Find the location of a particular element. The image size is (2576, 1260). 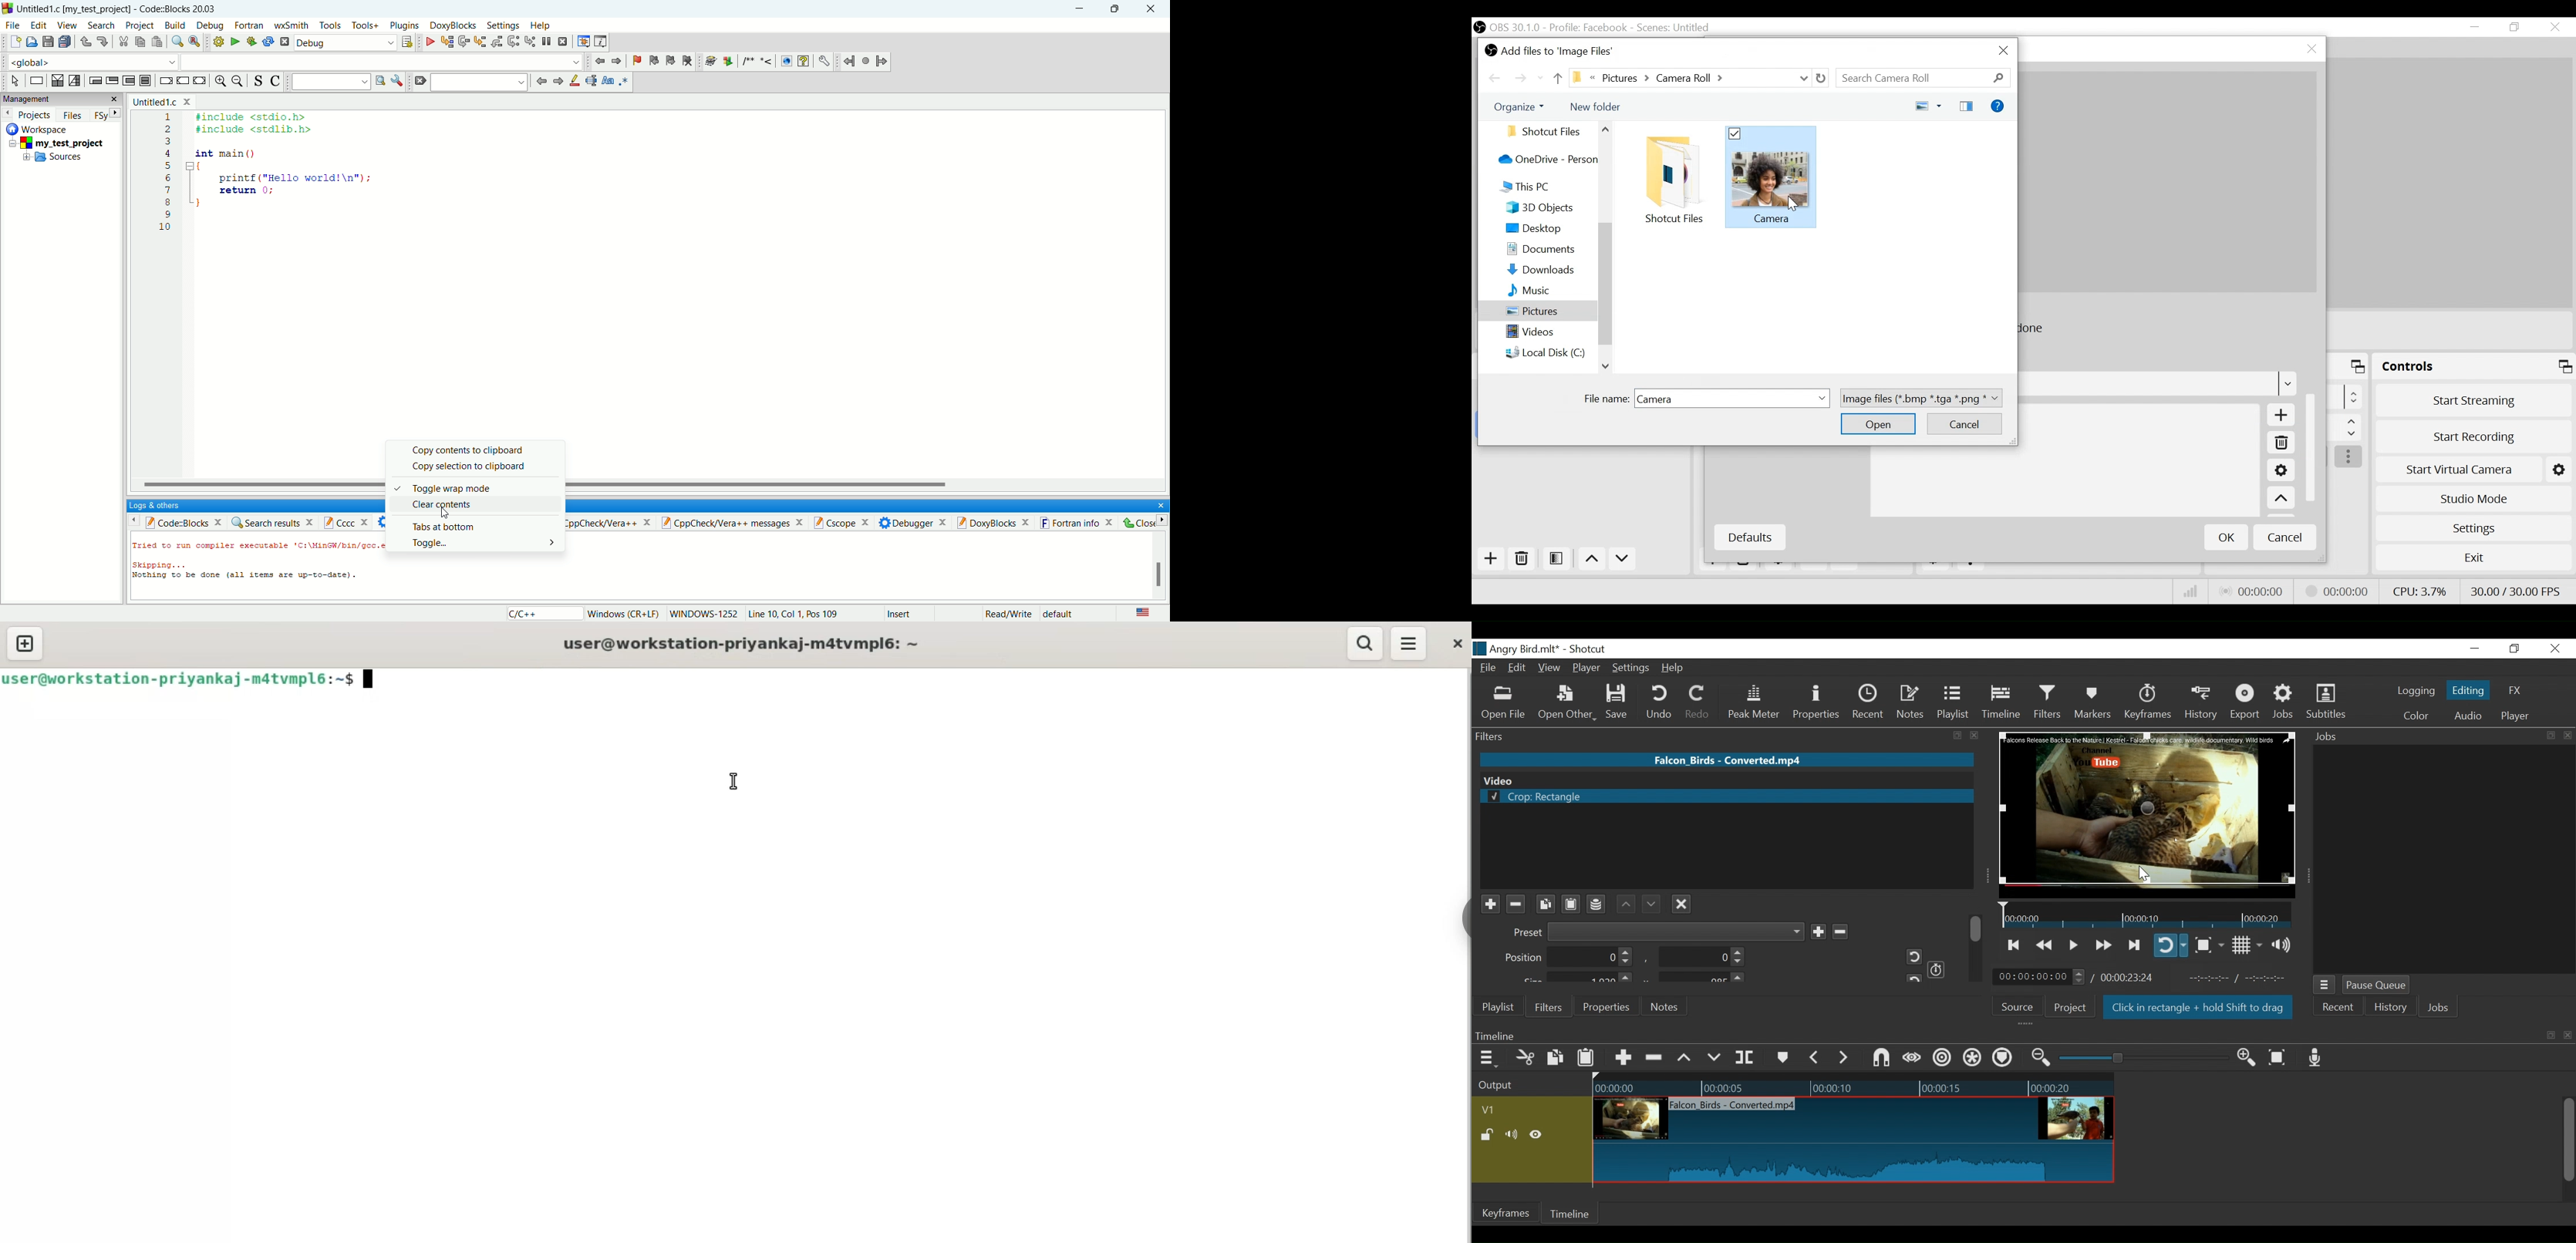

Vertical Scroll bar is located at coordinates (2568, 1141).